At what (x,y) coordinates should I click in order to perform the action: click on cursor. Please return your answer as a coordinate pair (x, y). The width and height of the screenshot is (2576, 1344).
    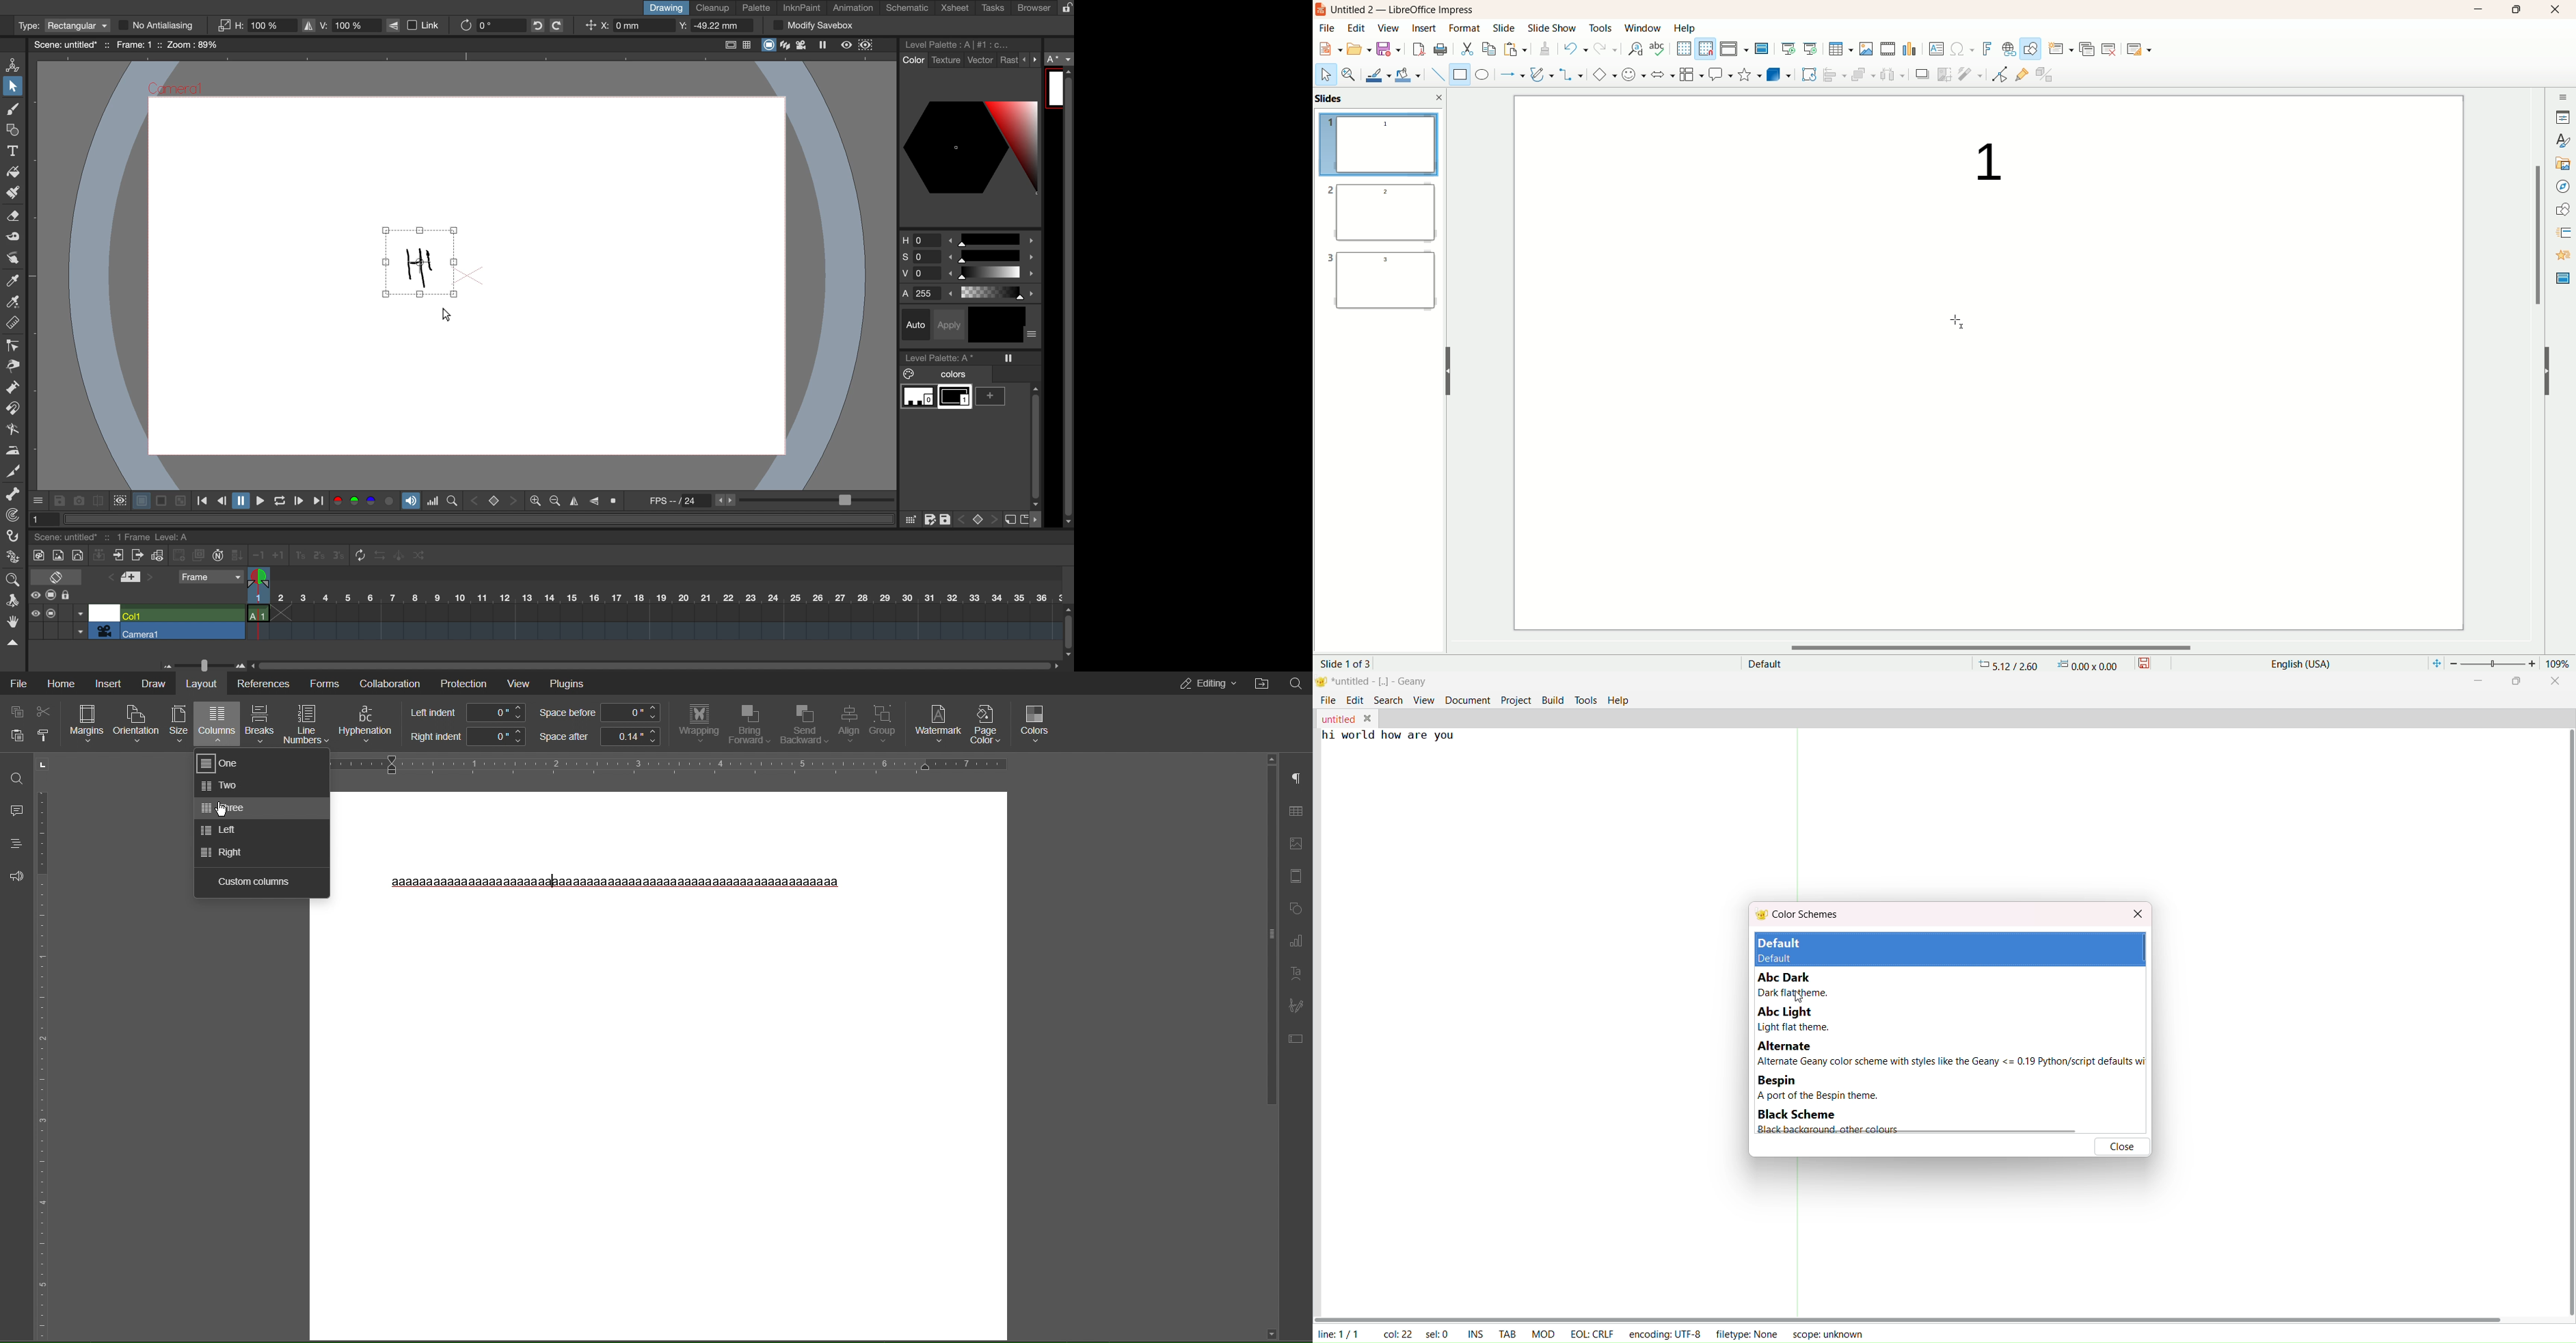
    Looking at the image, I should click on (1956, 316).